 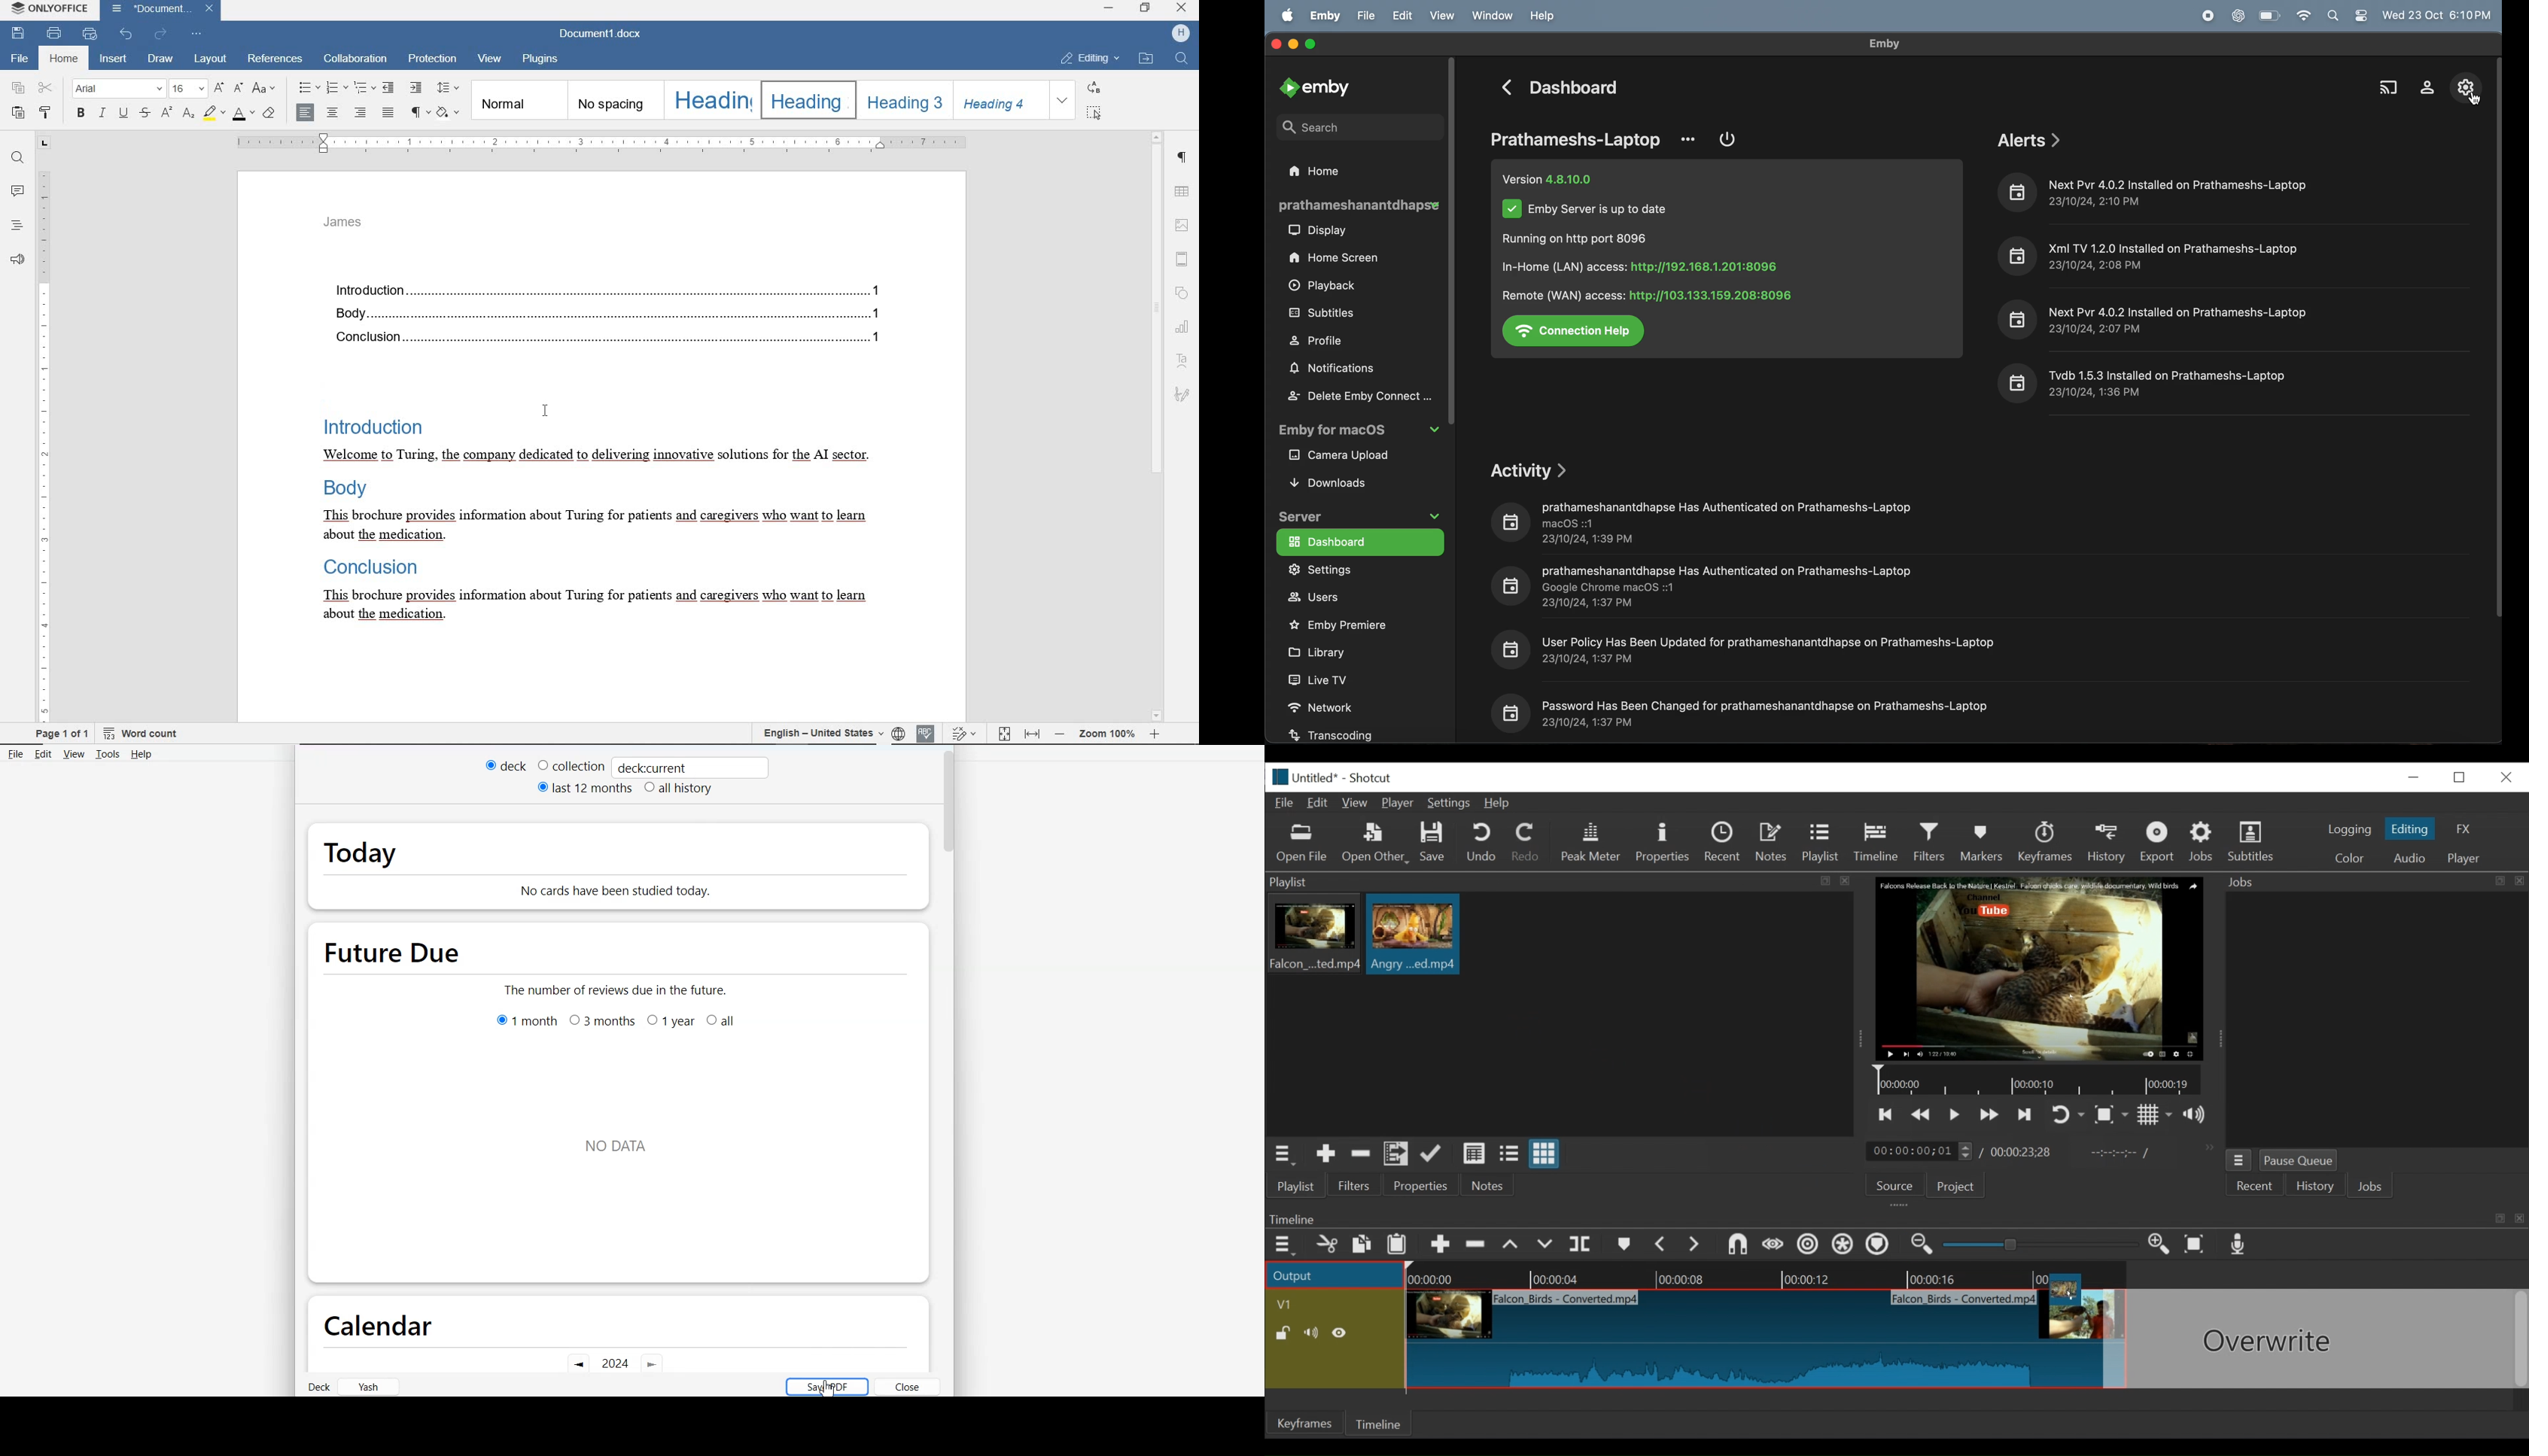 I want to click on print, so click(x=56, y=33).